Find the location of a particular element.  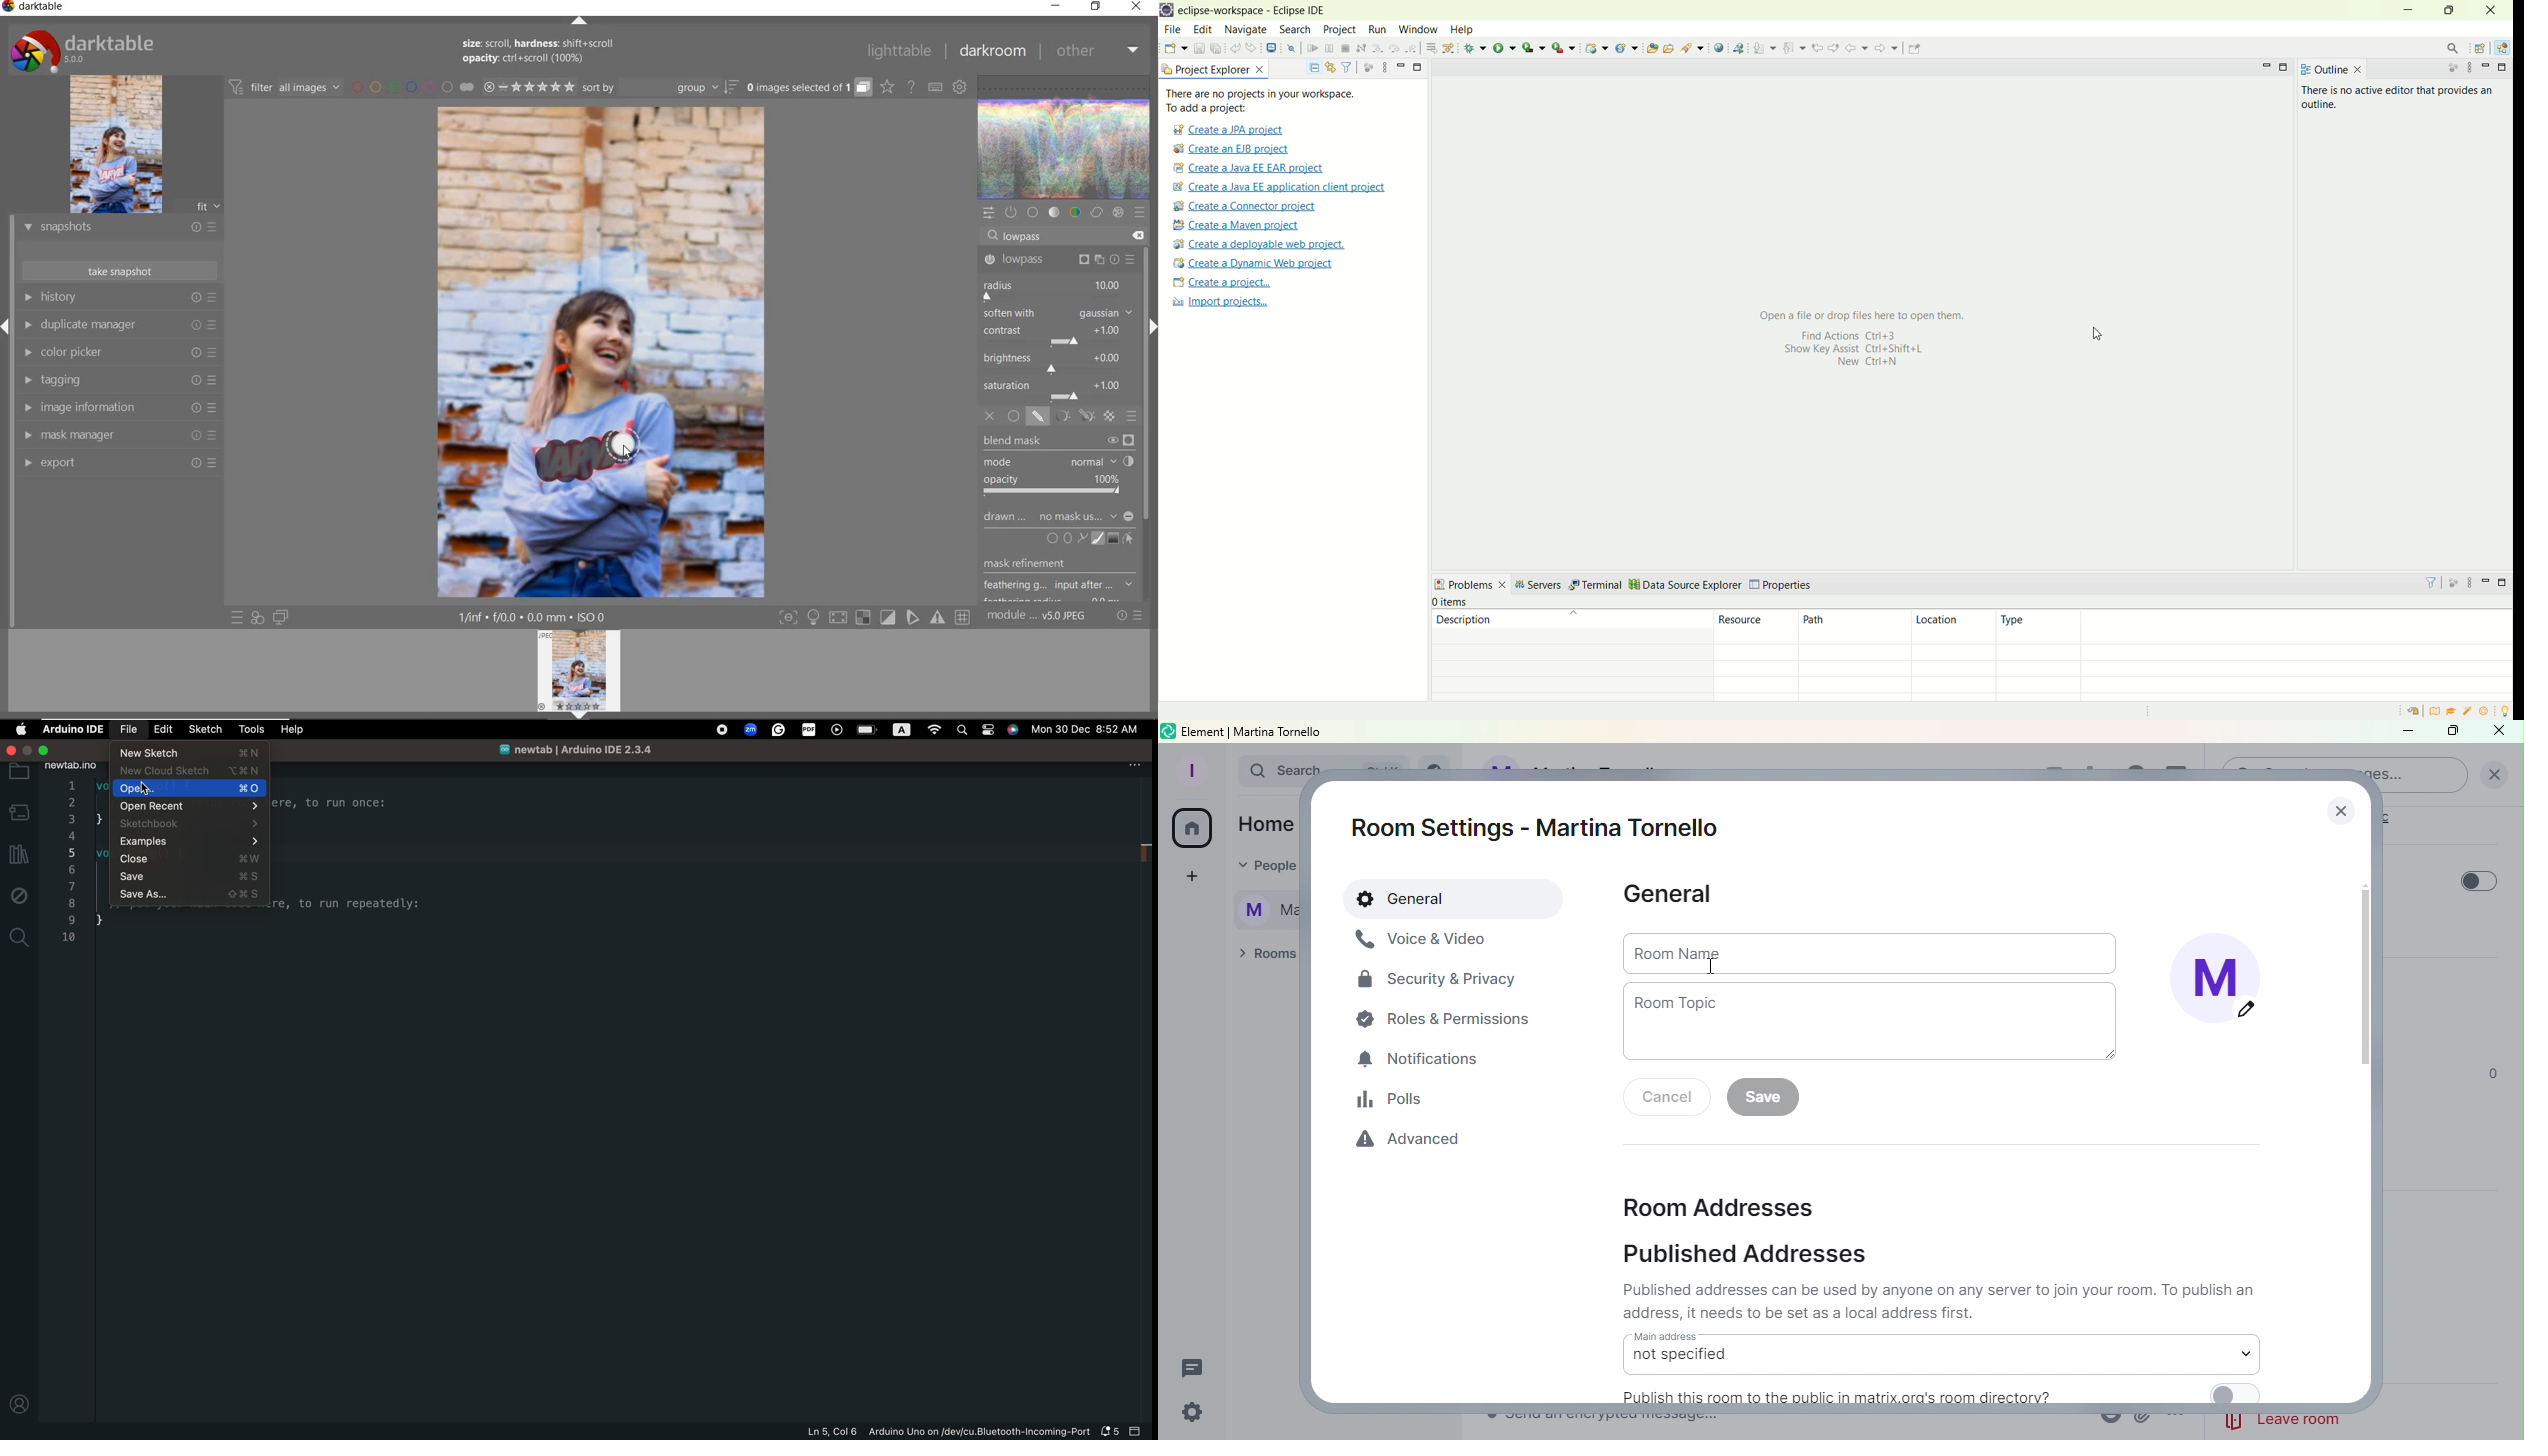

brightness is located at coordinates (1057, 361).